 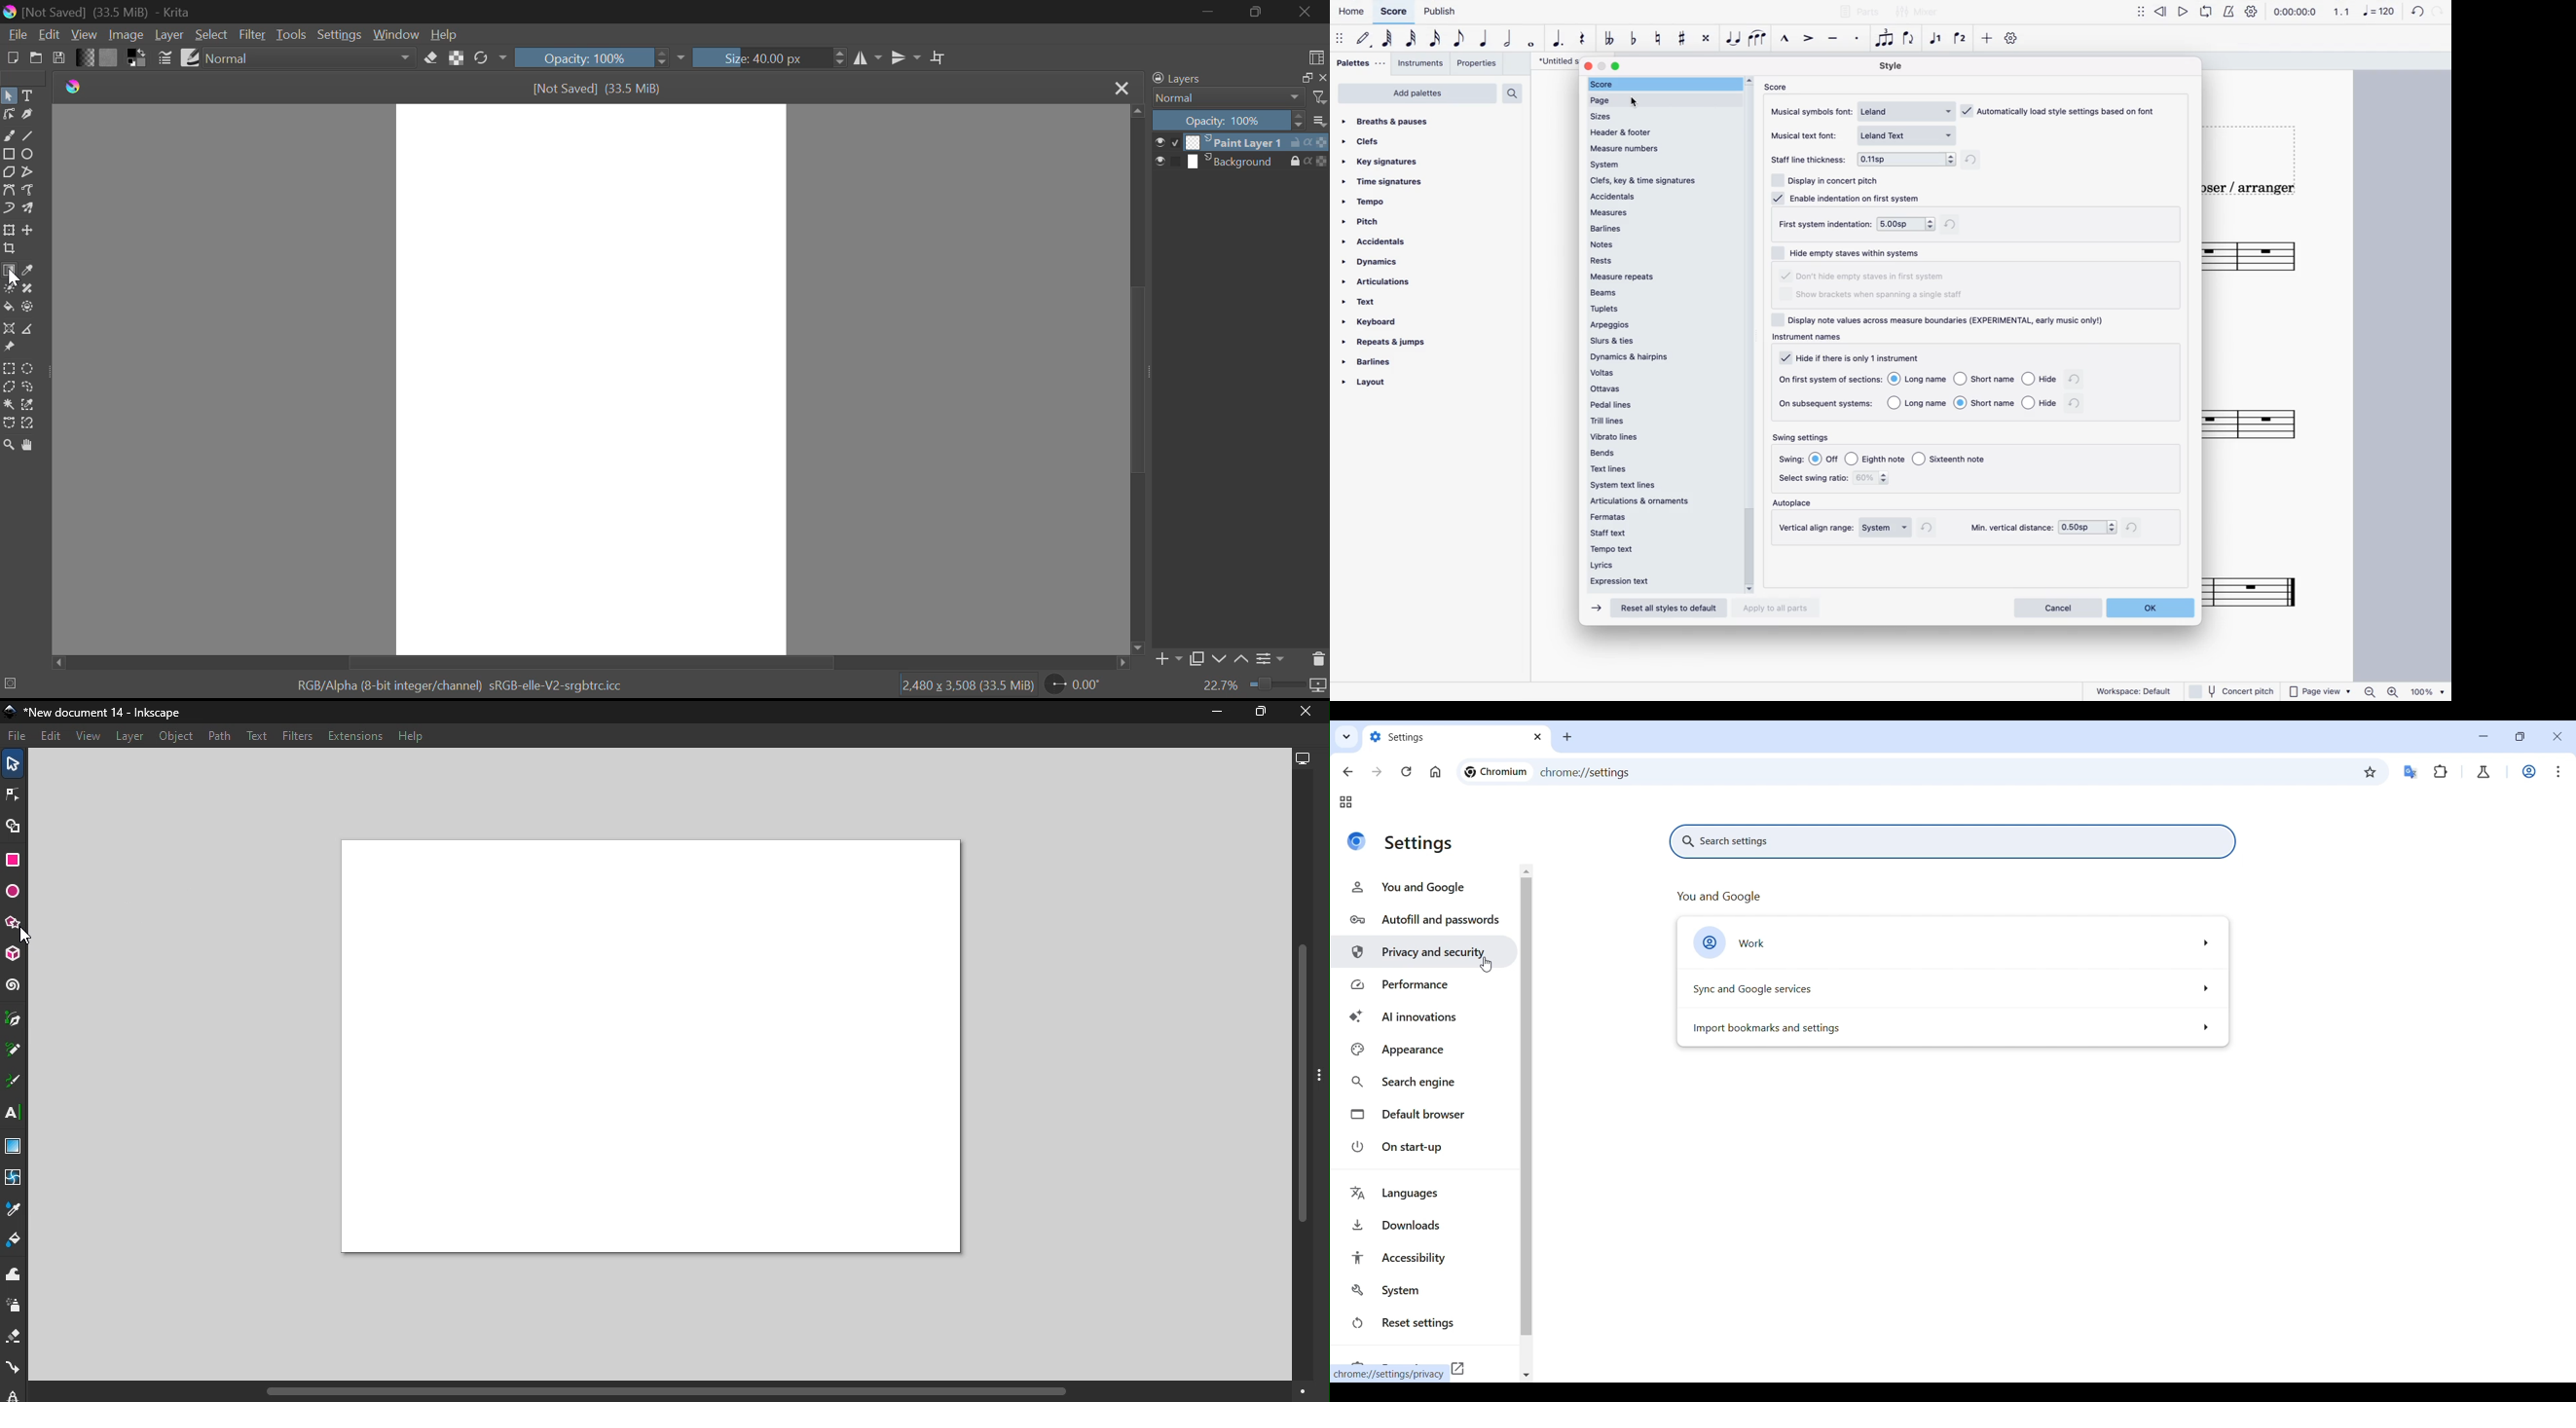 I want to click on Quick slide to bottom, so click(x=1526, y=1375).